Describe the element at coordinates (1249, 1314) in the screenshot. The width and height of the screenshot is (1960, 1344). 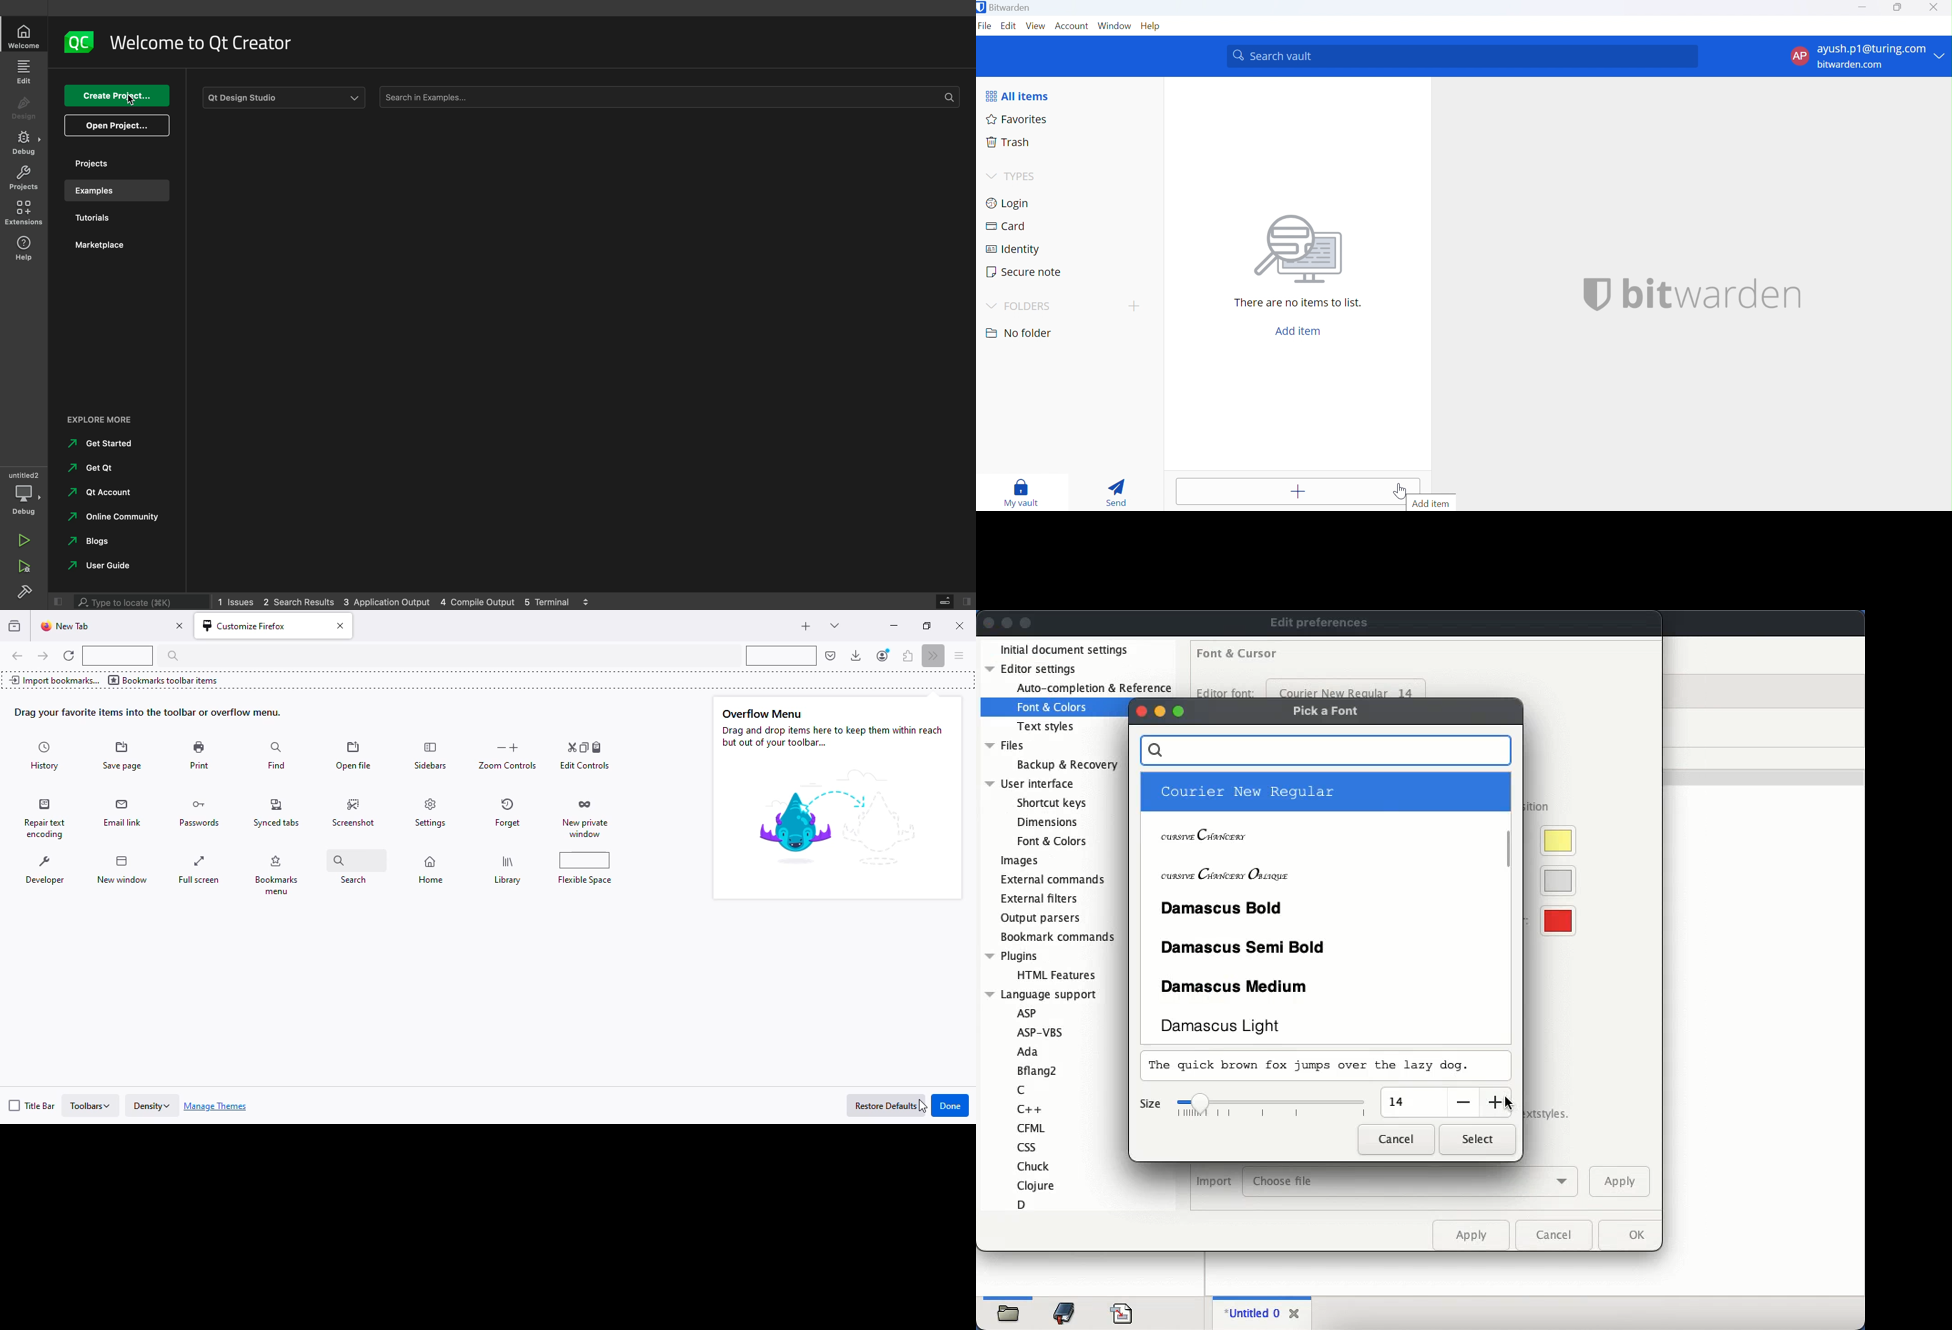
I see `untitled` at that location.